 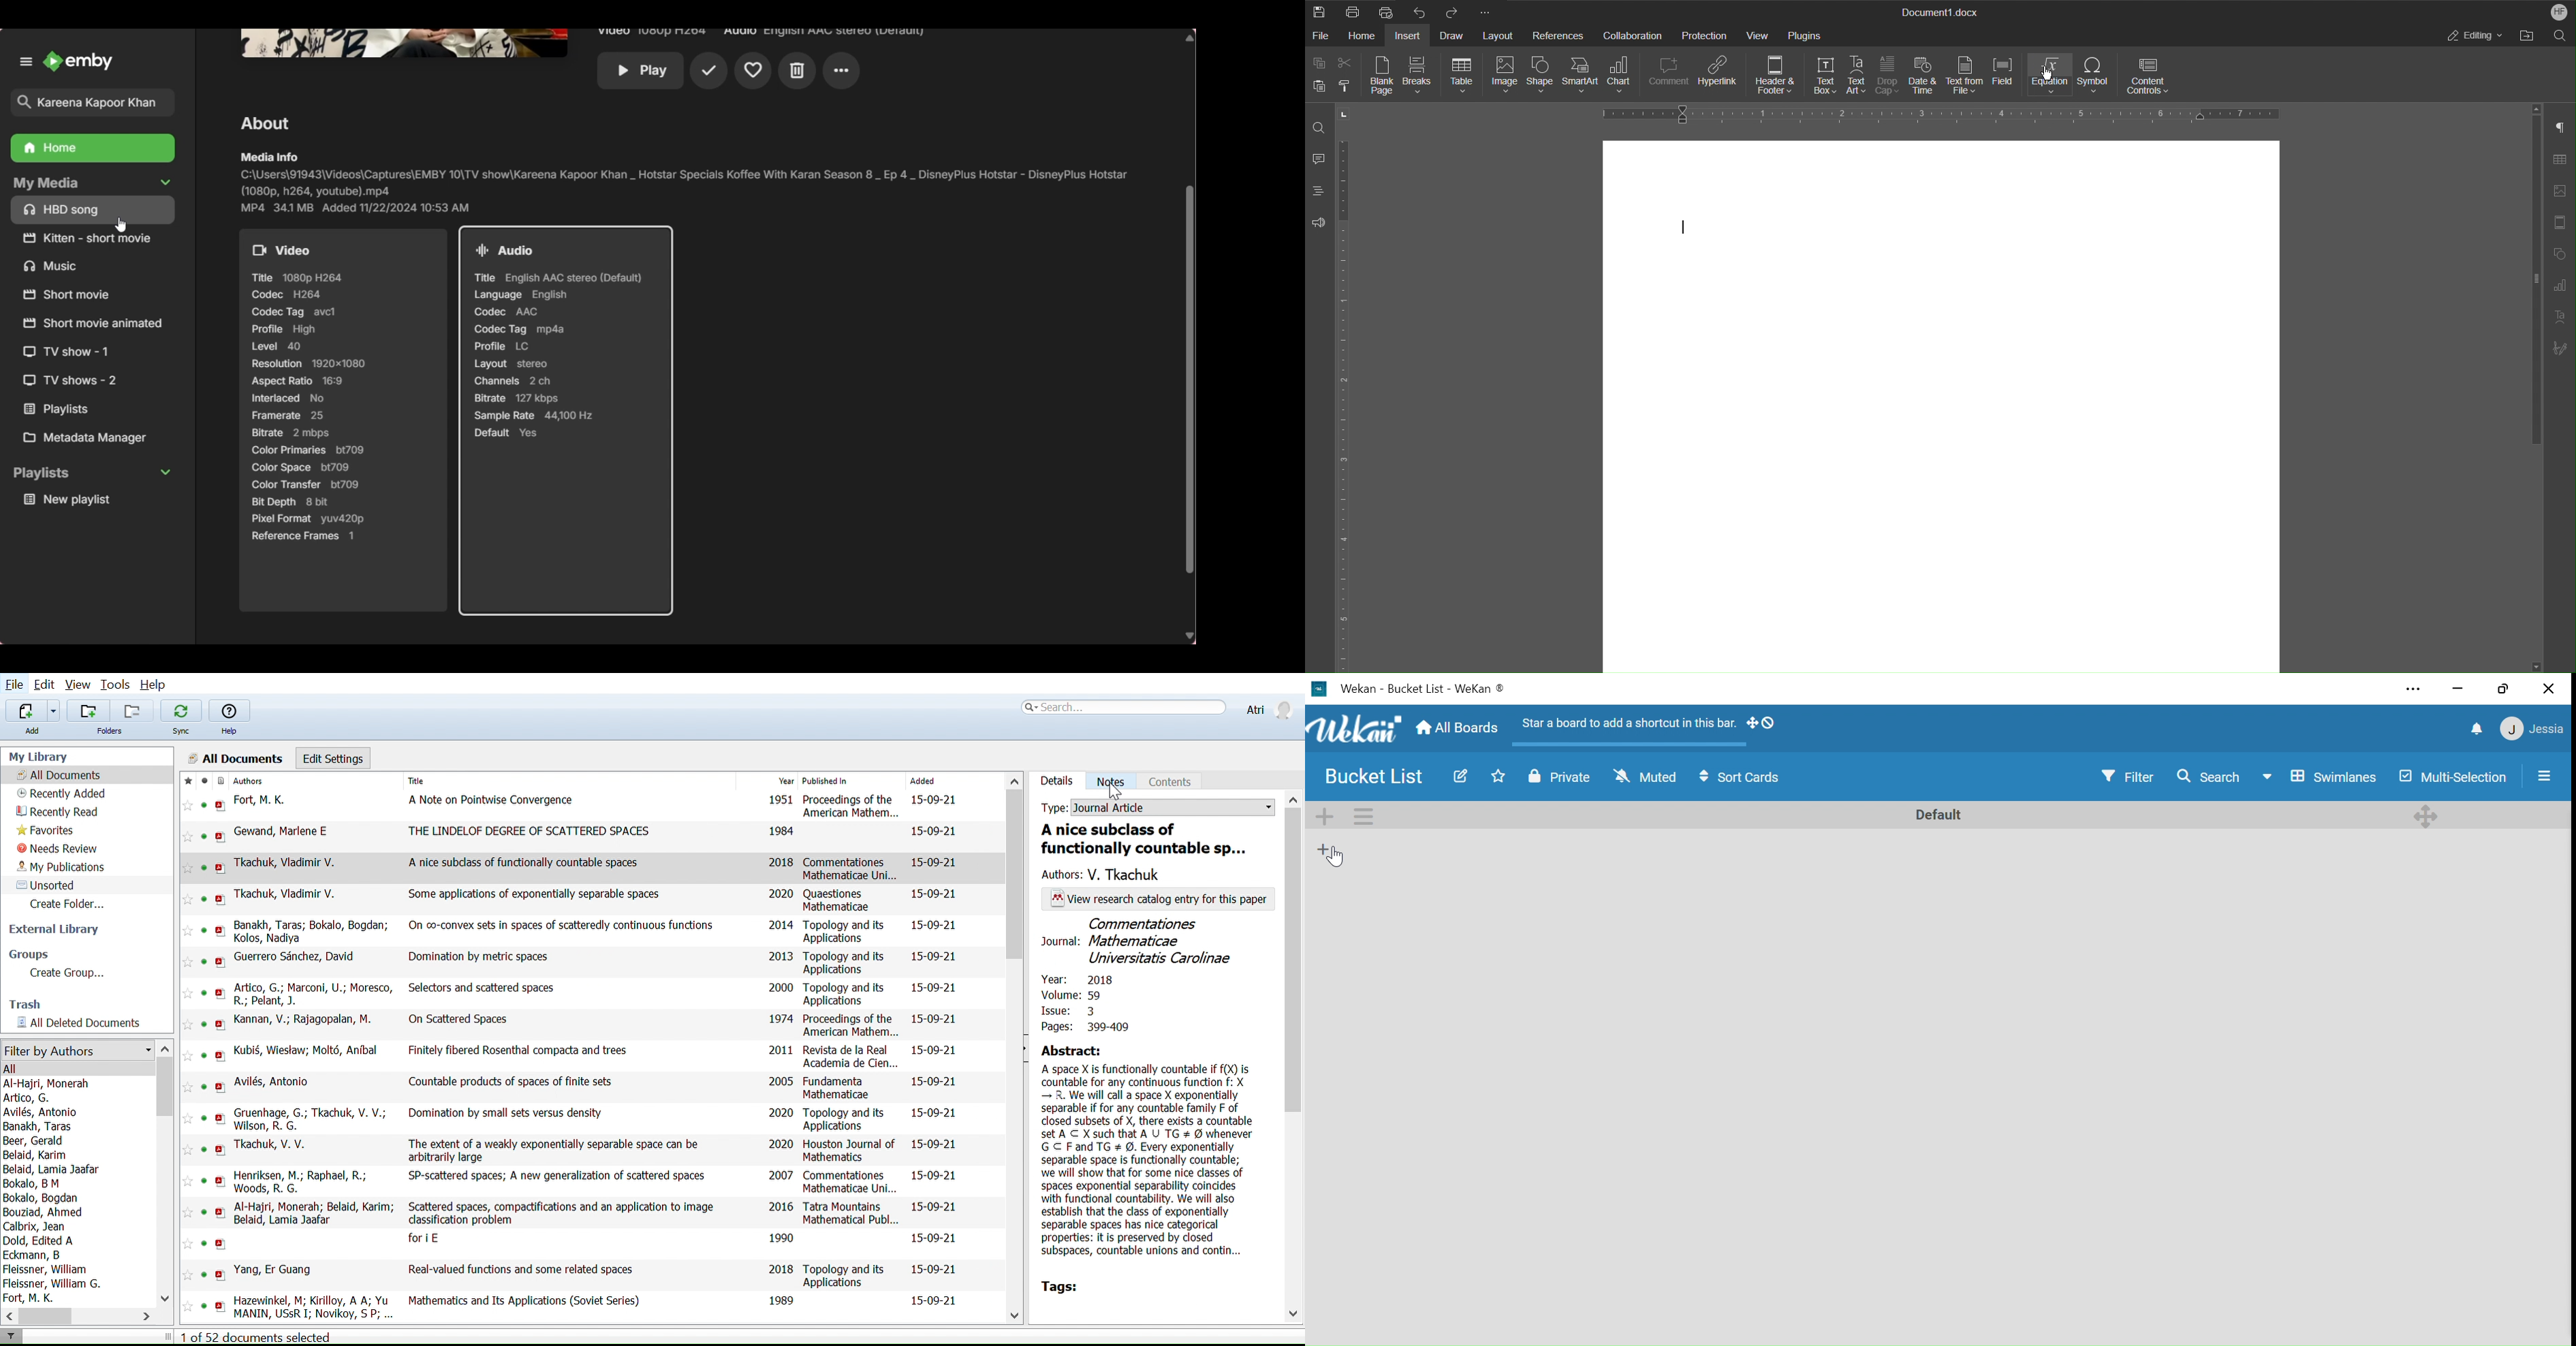 What do you see at coordinates (188, 1120) in the screenshot?
I see `Add this reference to favorites` at bounding box center [188, 1120].